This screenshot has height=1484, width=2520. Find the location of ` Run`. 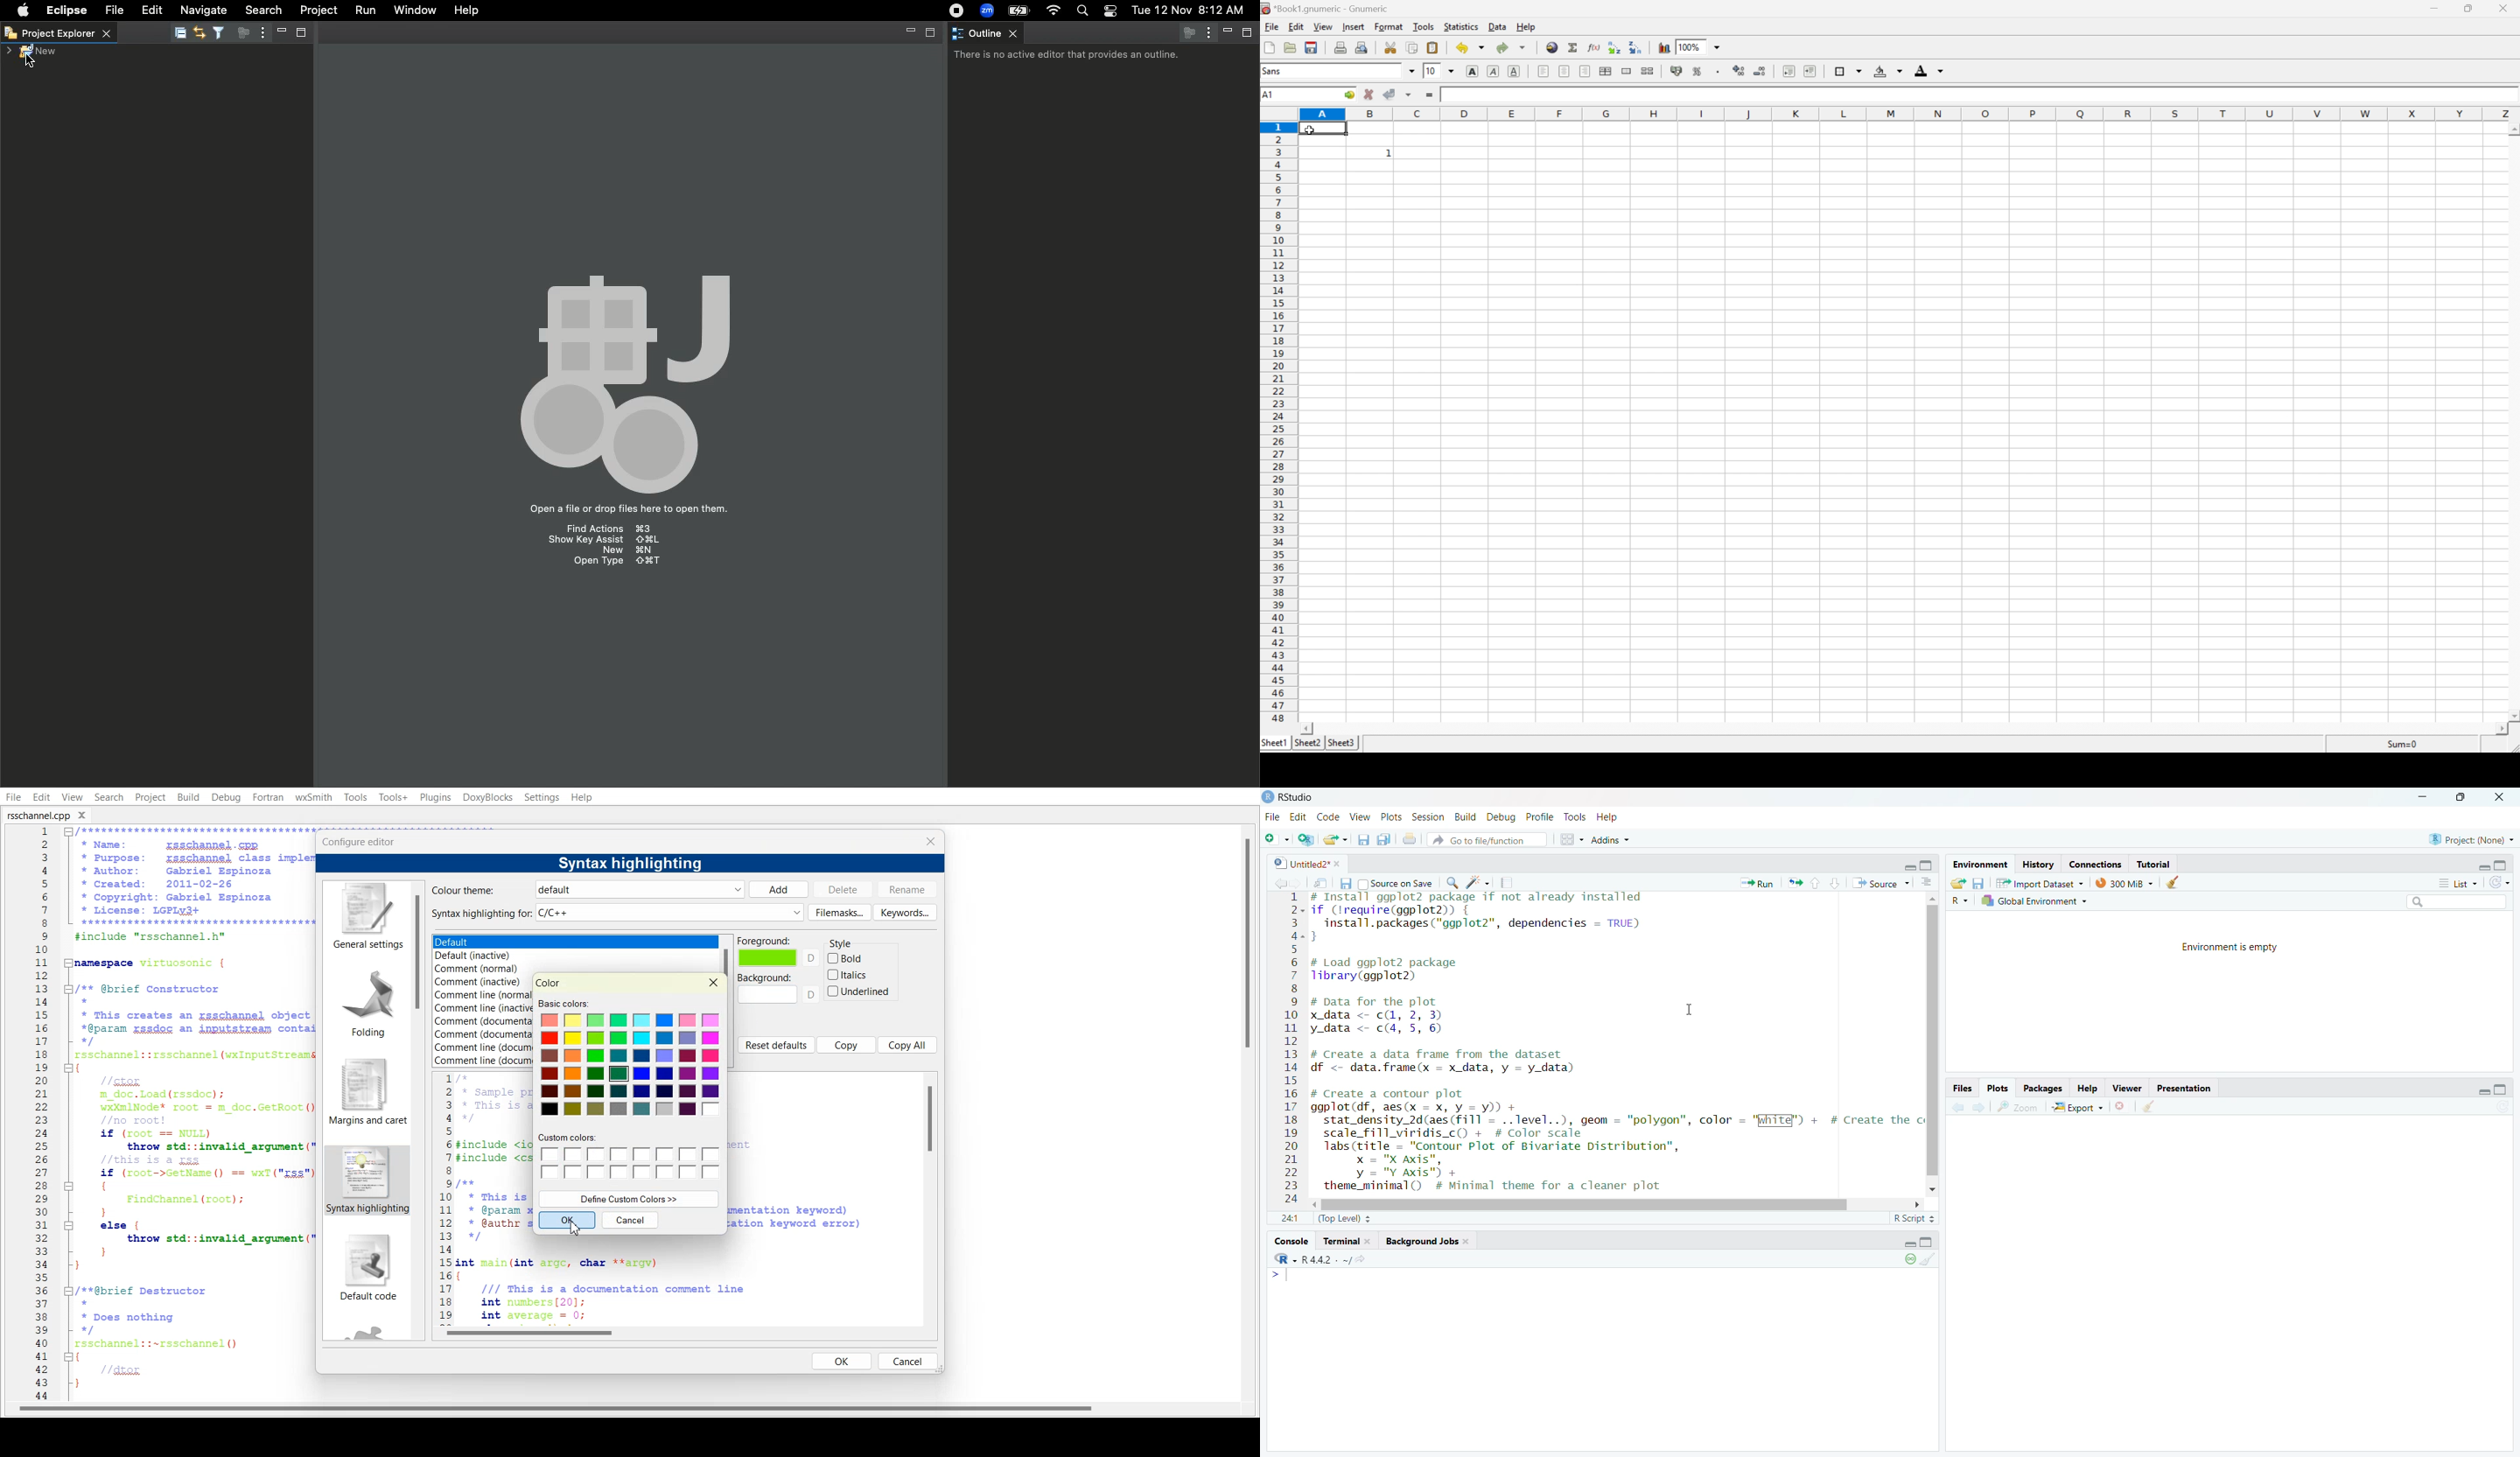

 Run is located at coordinates (1758, 884).